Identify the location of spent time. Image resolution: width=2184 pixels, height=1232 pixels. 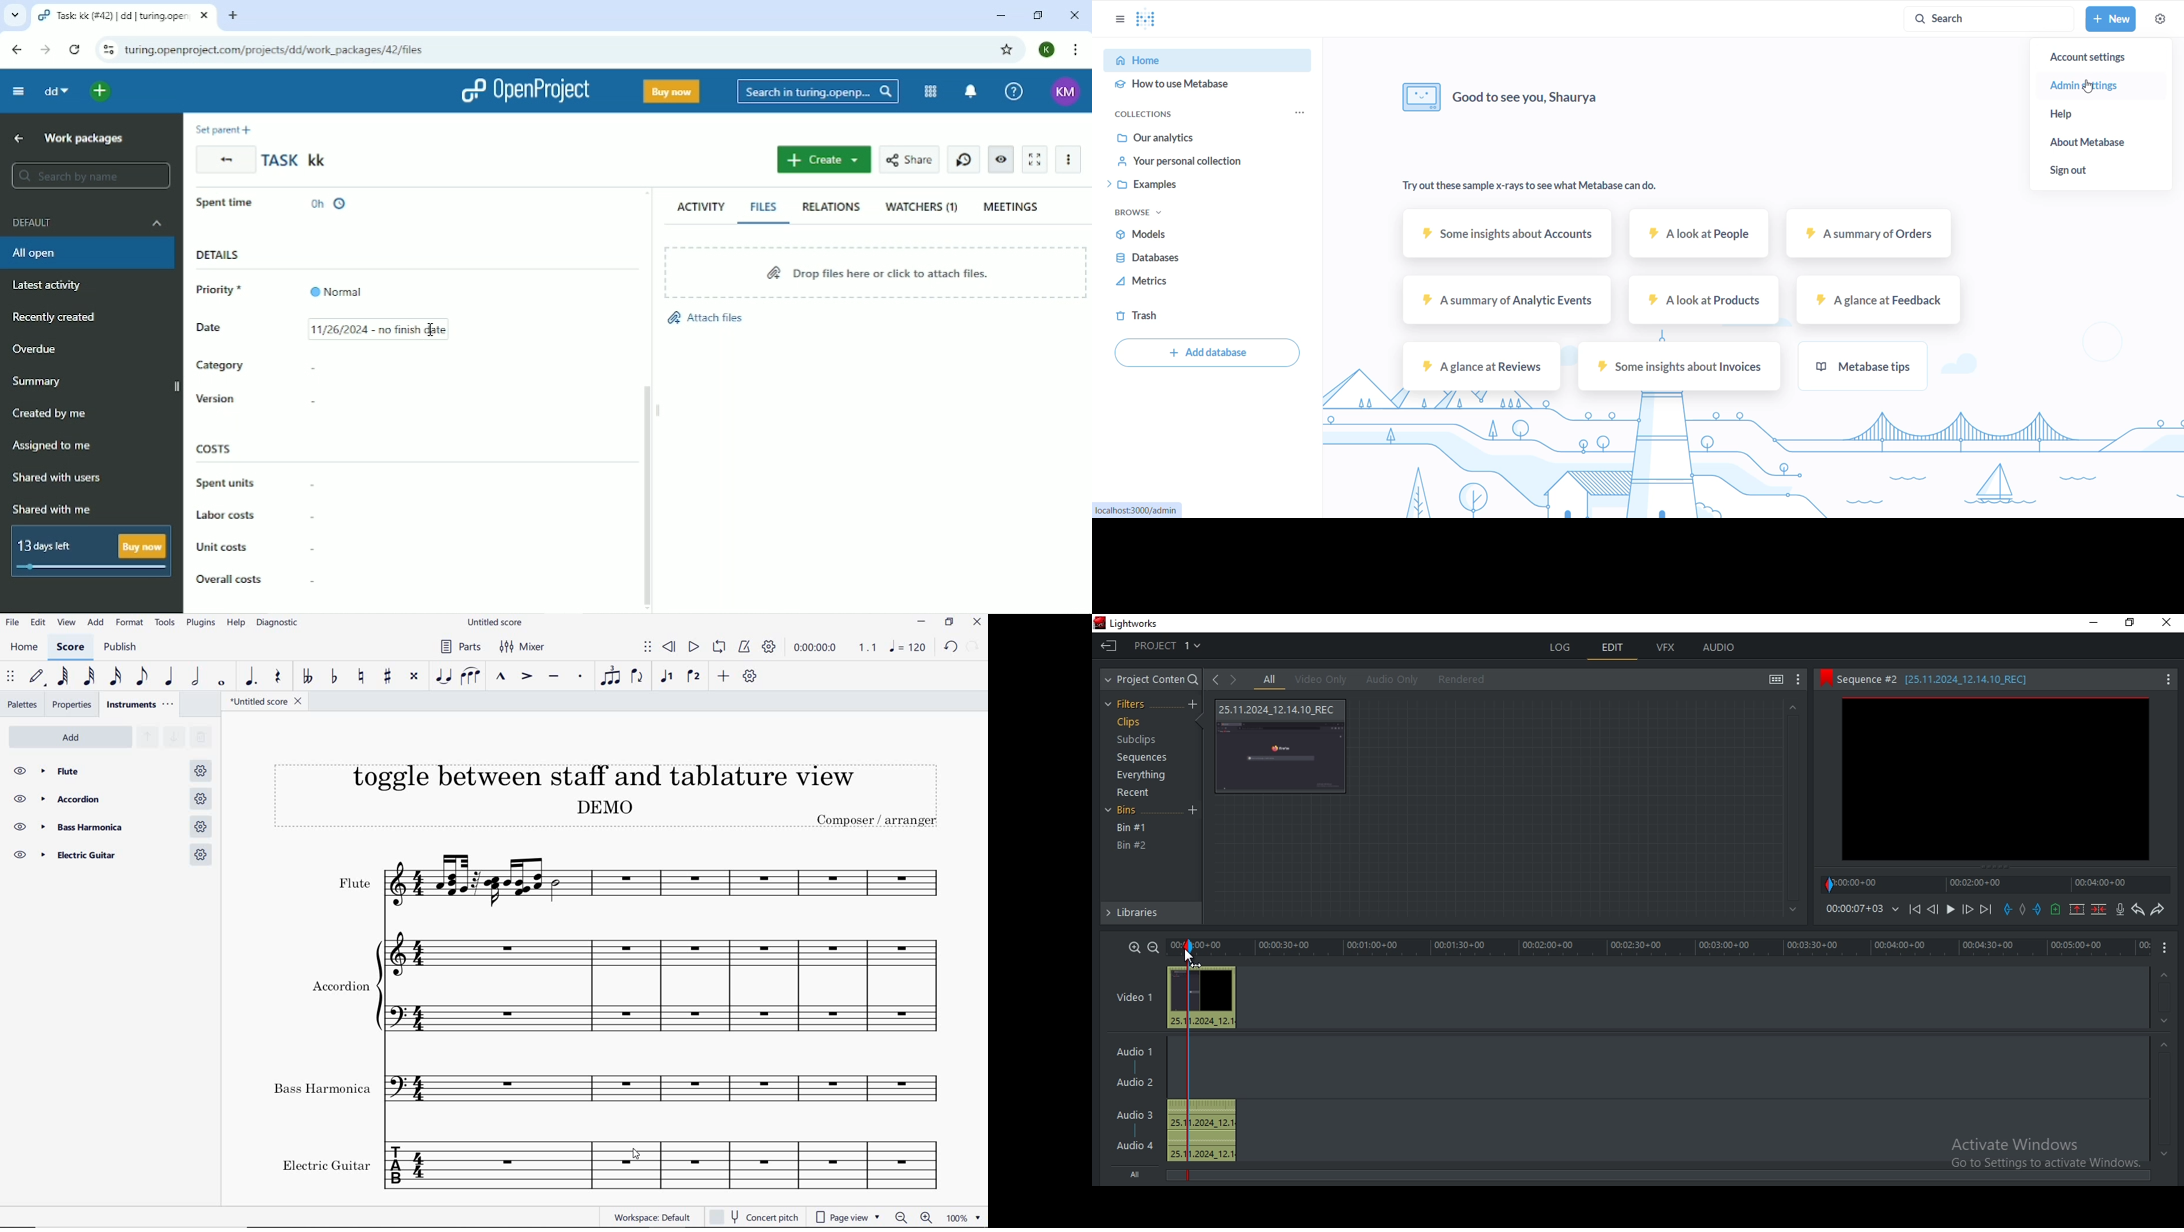
(230, 201).